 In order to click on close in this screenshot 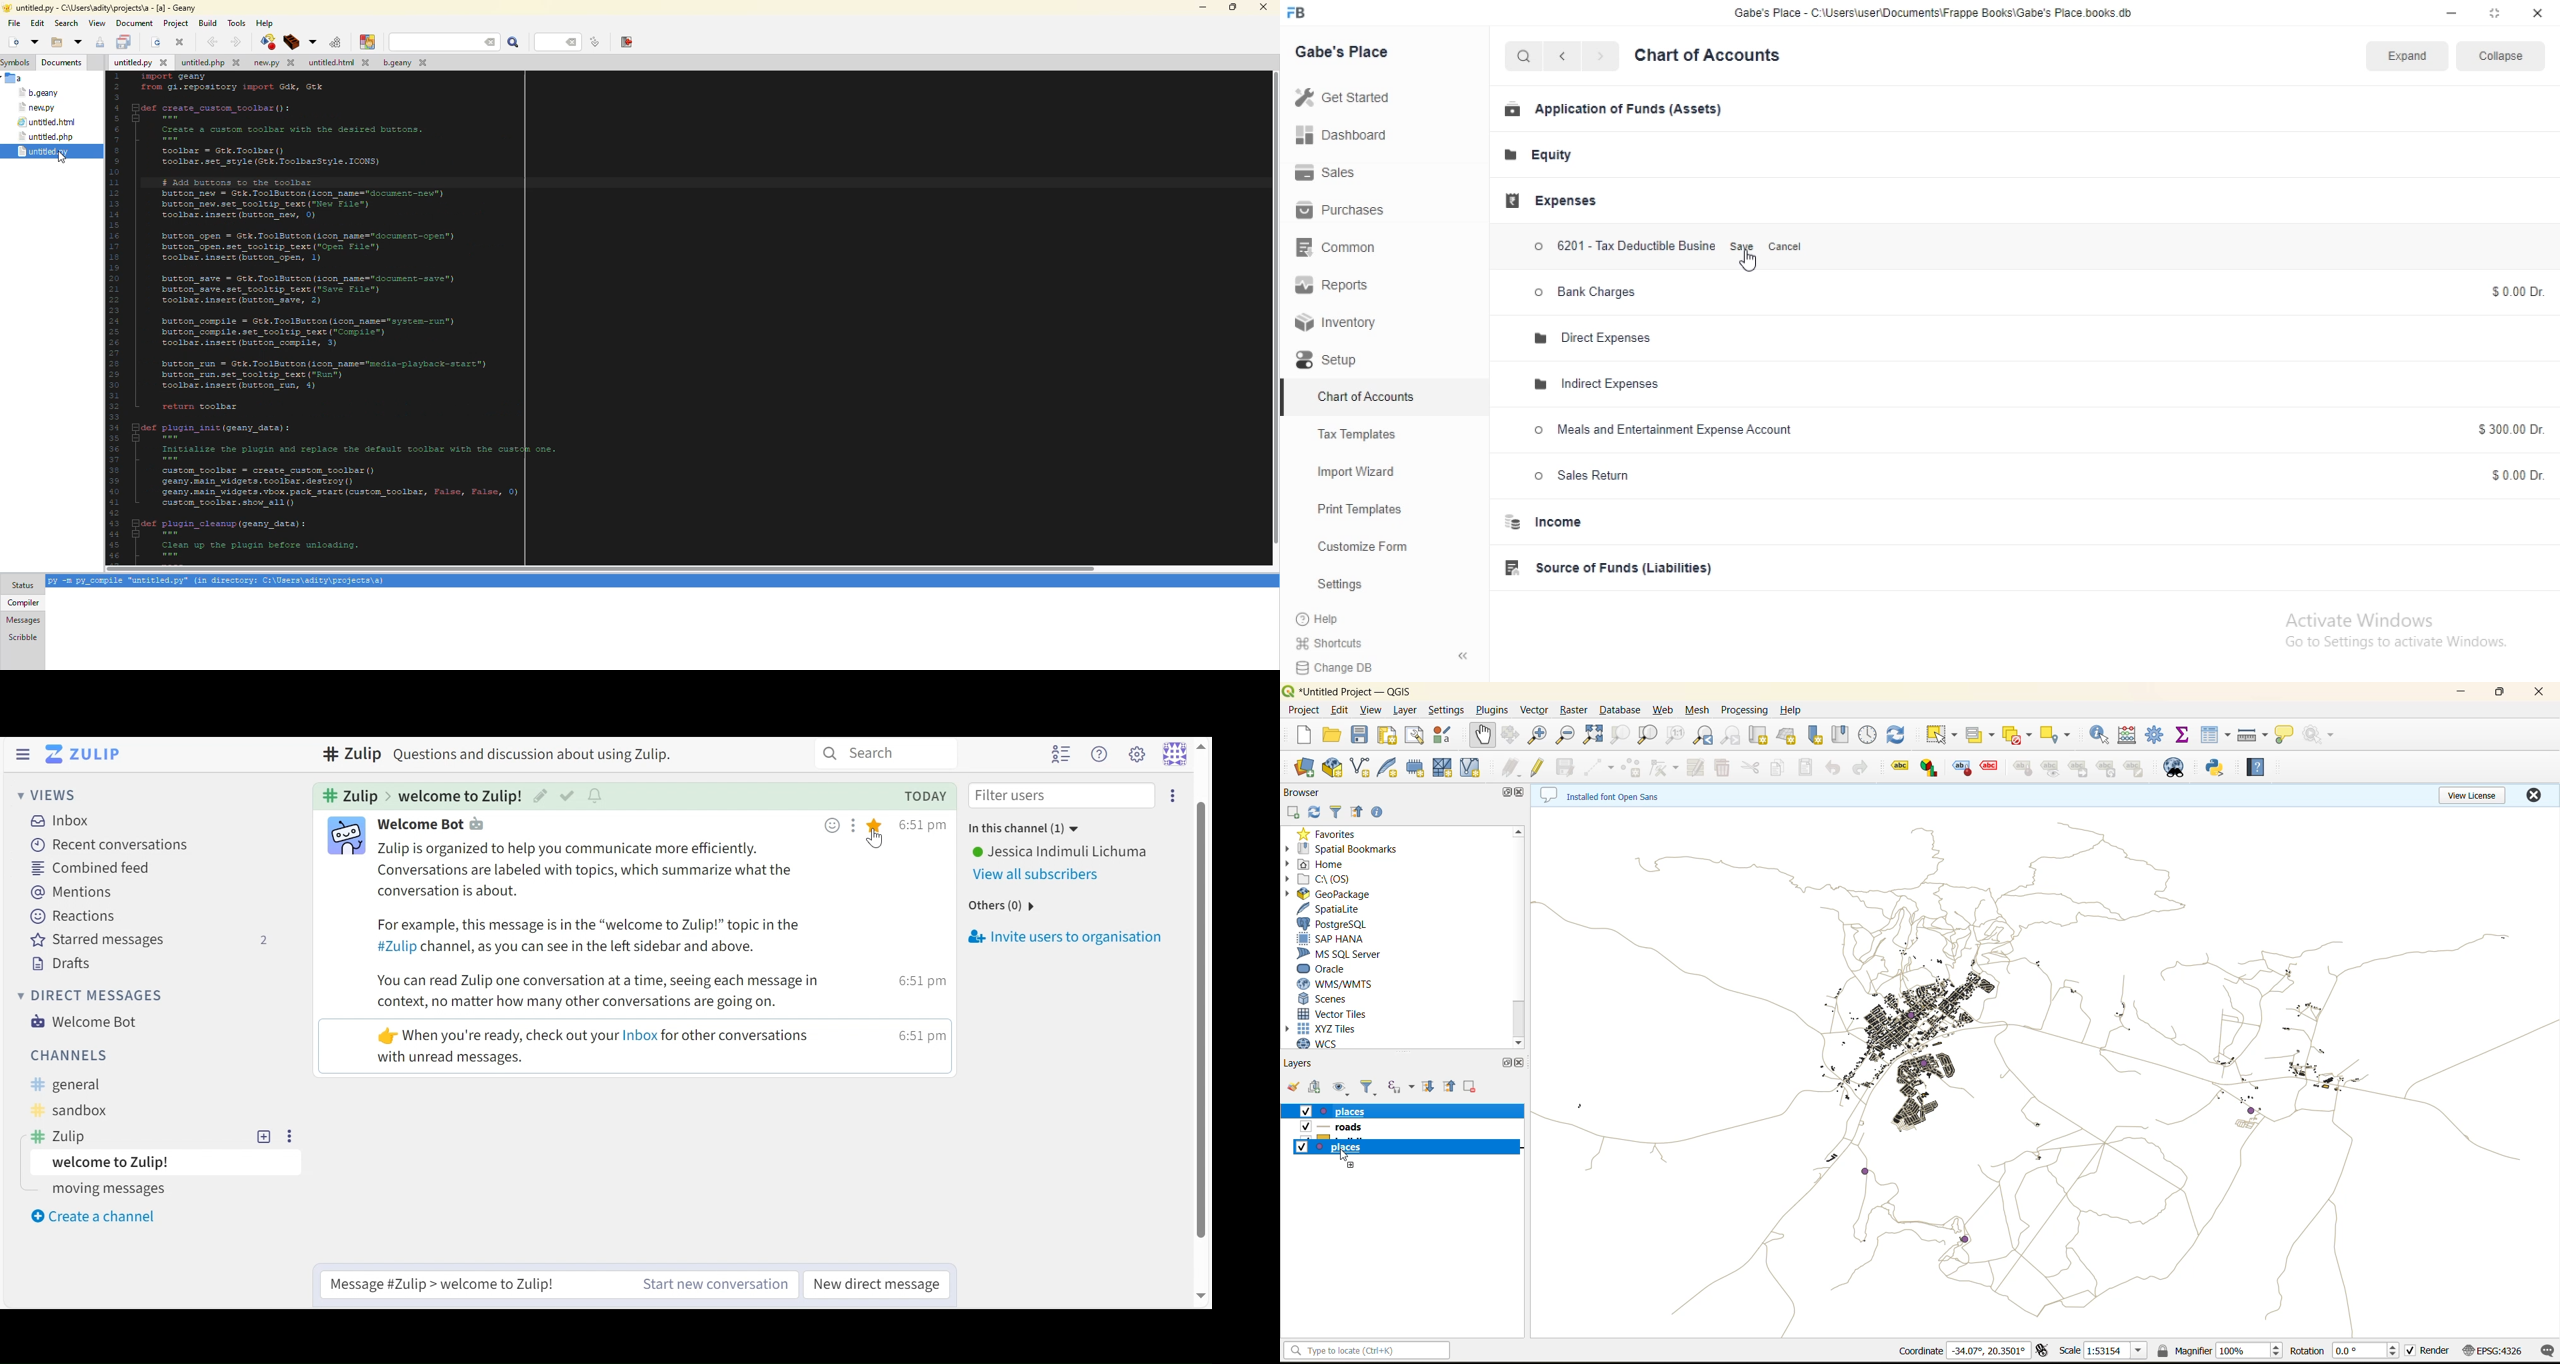, I will do `click(2531, 797)`.